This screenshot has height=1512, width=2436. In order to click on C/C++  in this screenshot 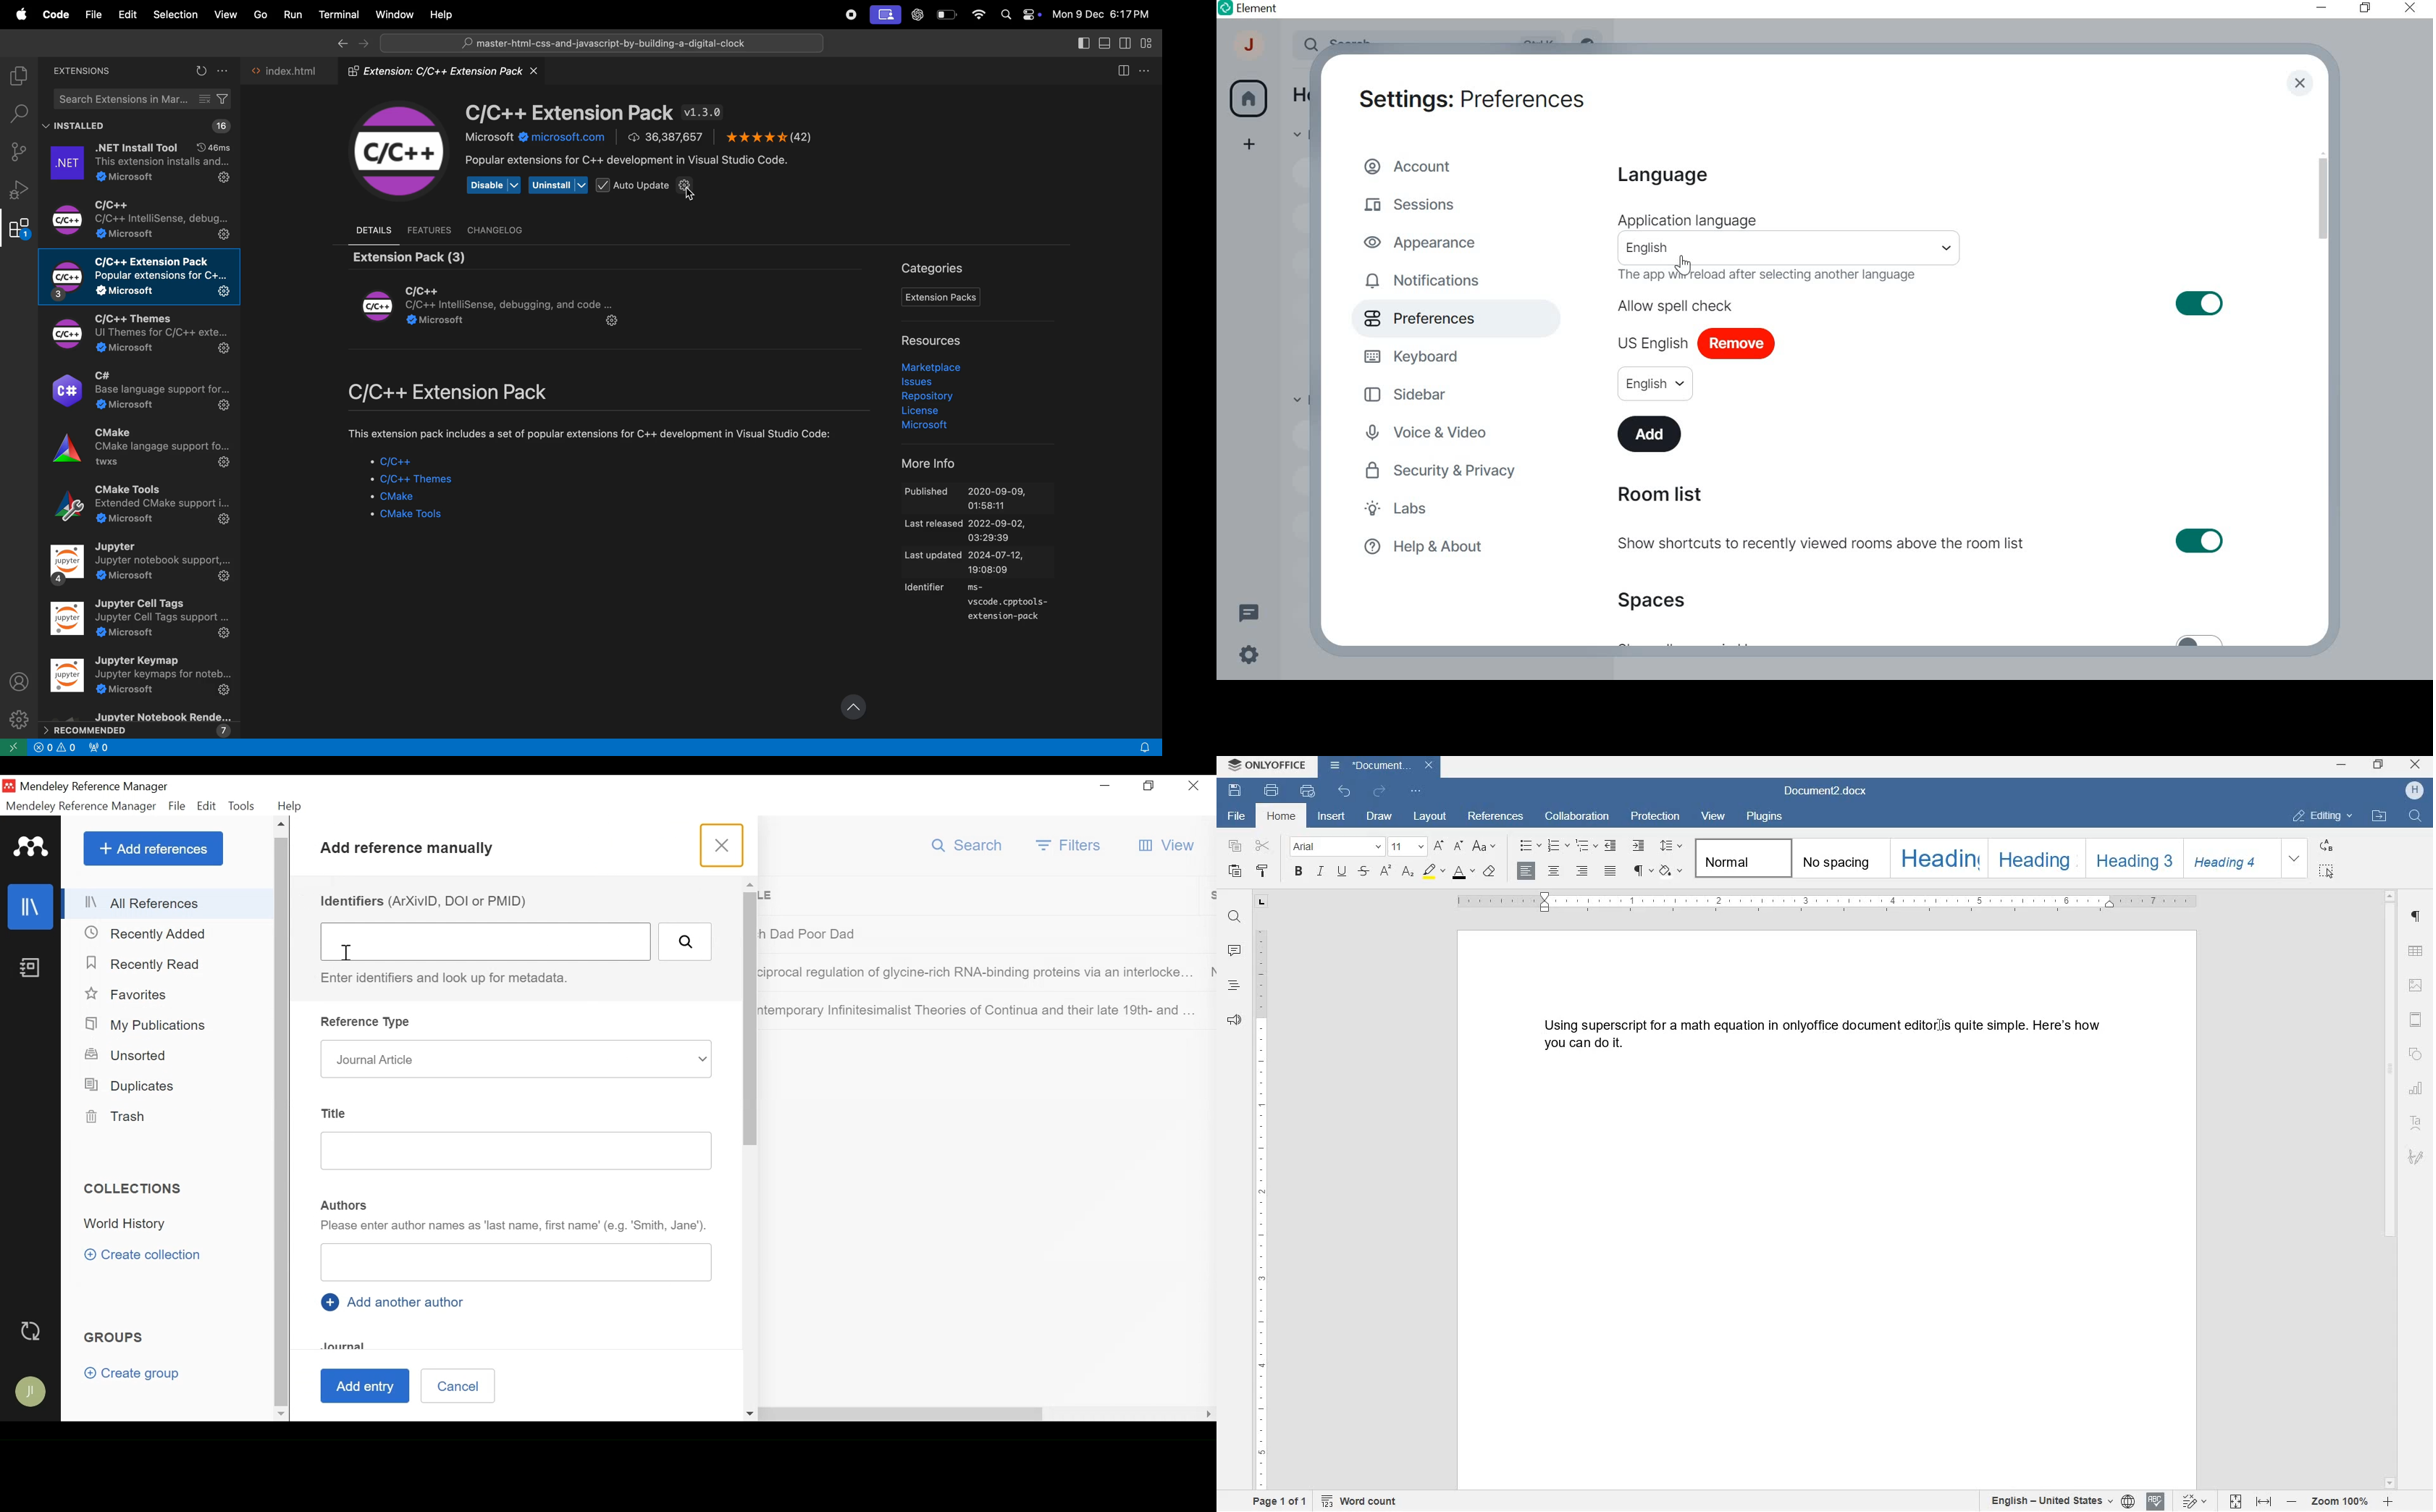, I will do `click(398, 150)`.